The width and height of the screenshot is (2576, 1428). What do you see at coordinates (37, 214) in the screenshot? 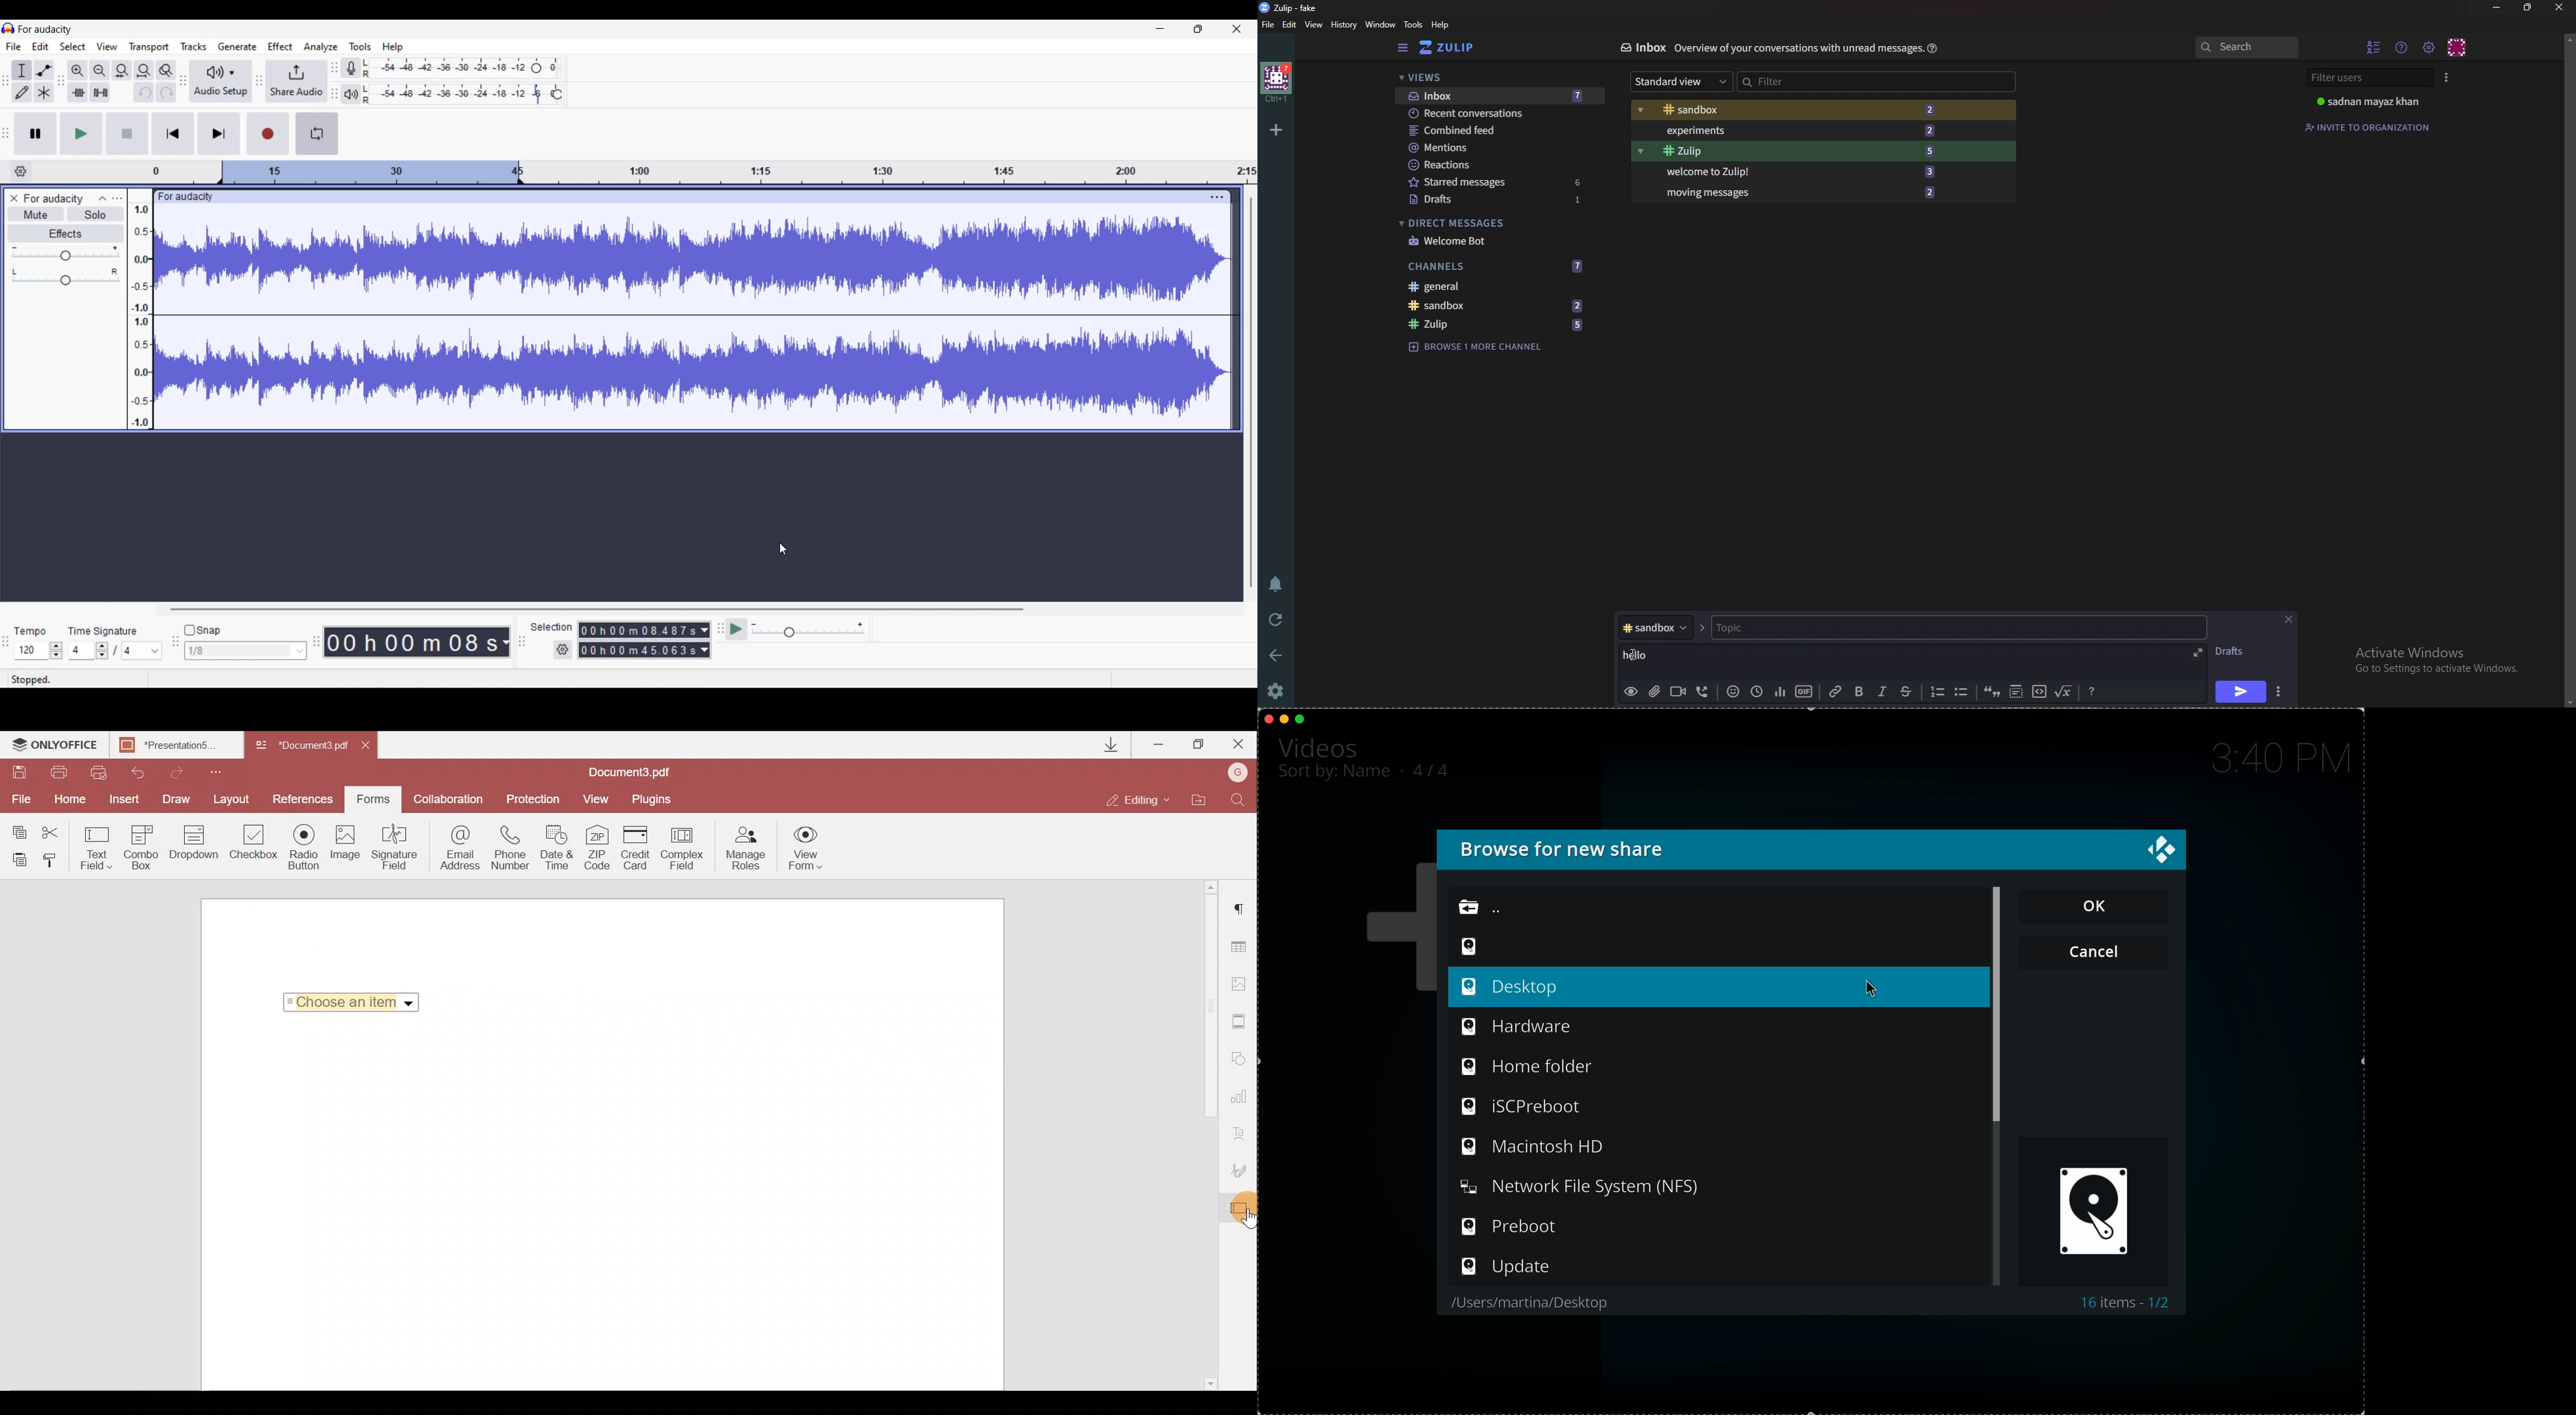
I see `Mute` at bounding box center [37, 214].